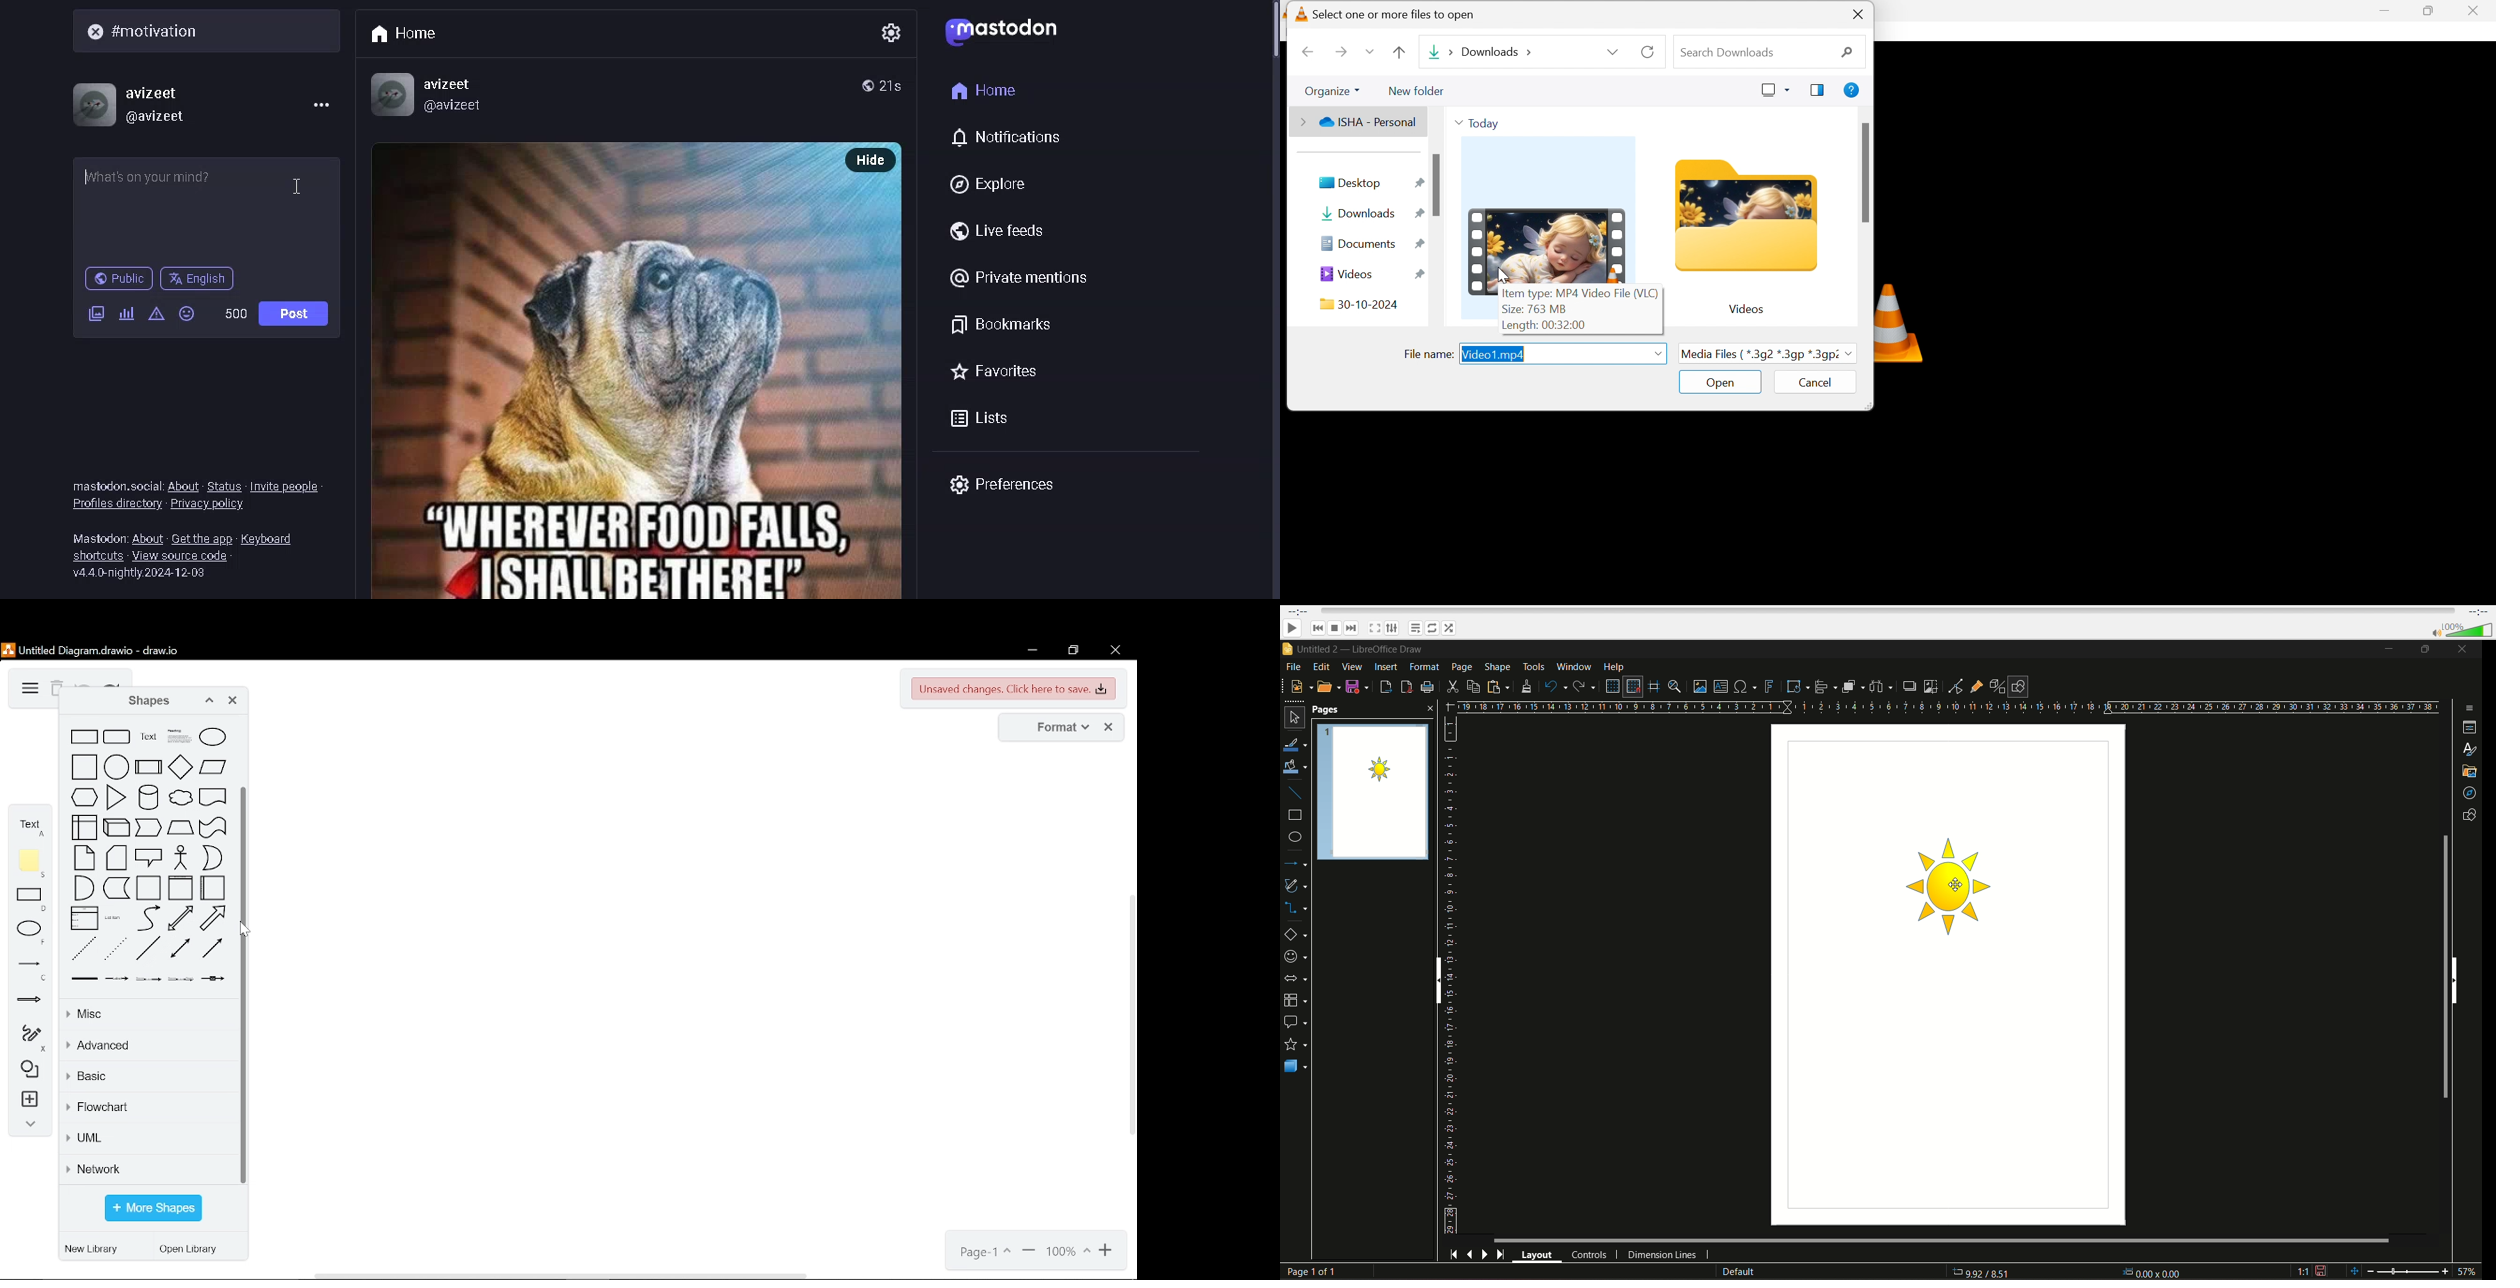 This screenshot has width=2520, height=1288. Describe the element at coordinates (213, 766) in the screenshot. I see `parallelogram` at that location.